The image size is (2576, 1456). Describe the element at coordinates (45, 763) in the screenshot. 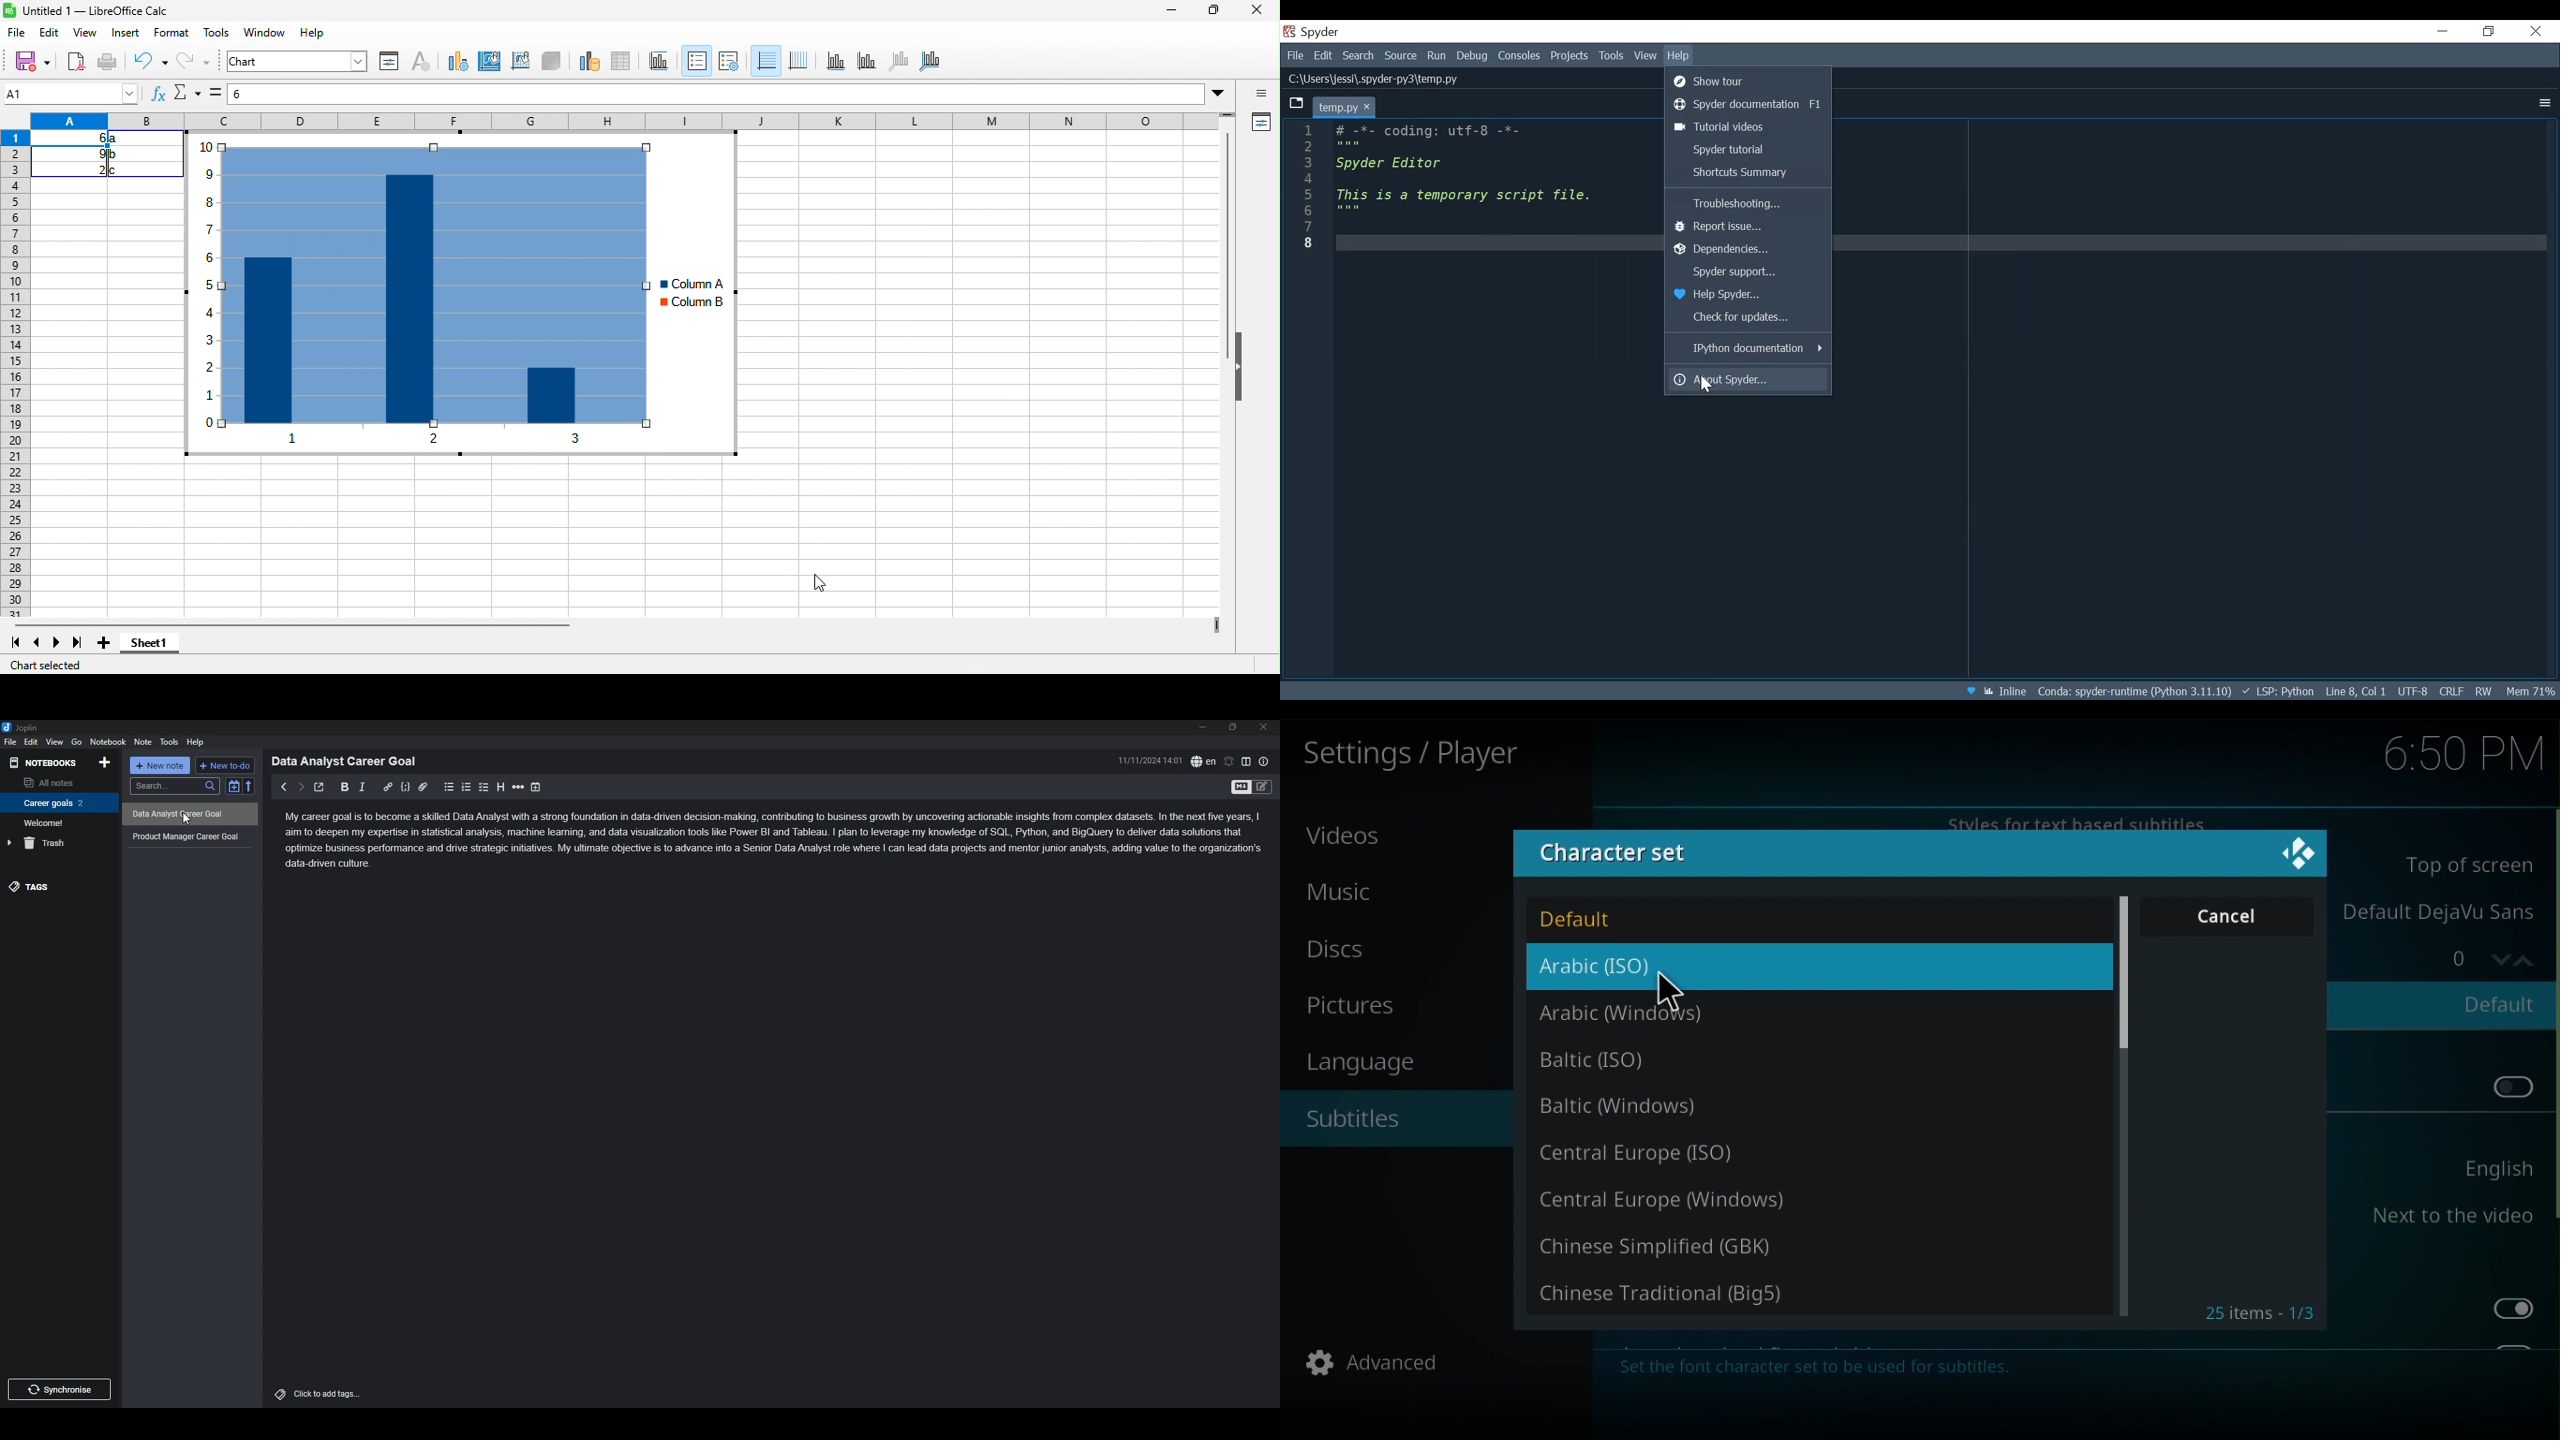

I see `notebooks` at that location.